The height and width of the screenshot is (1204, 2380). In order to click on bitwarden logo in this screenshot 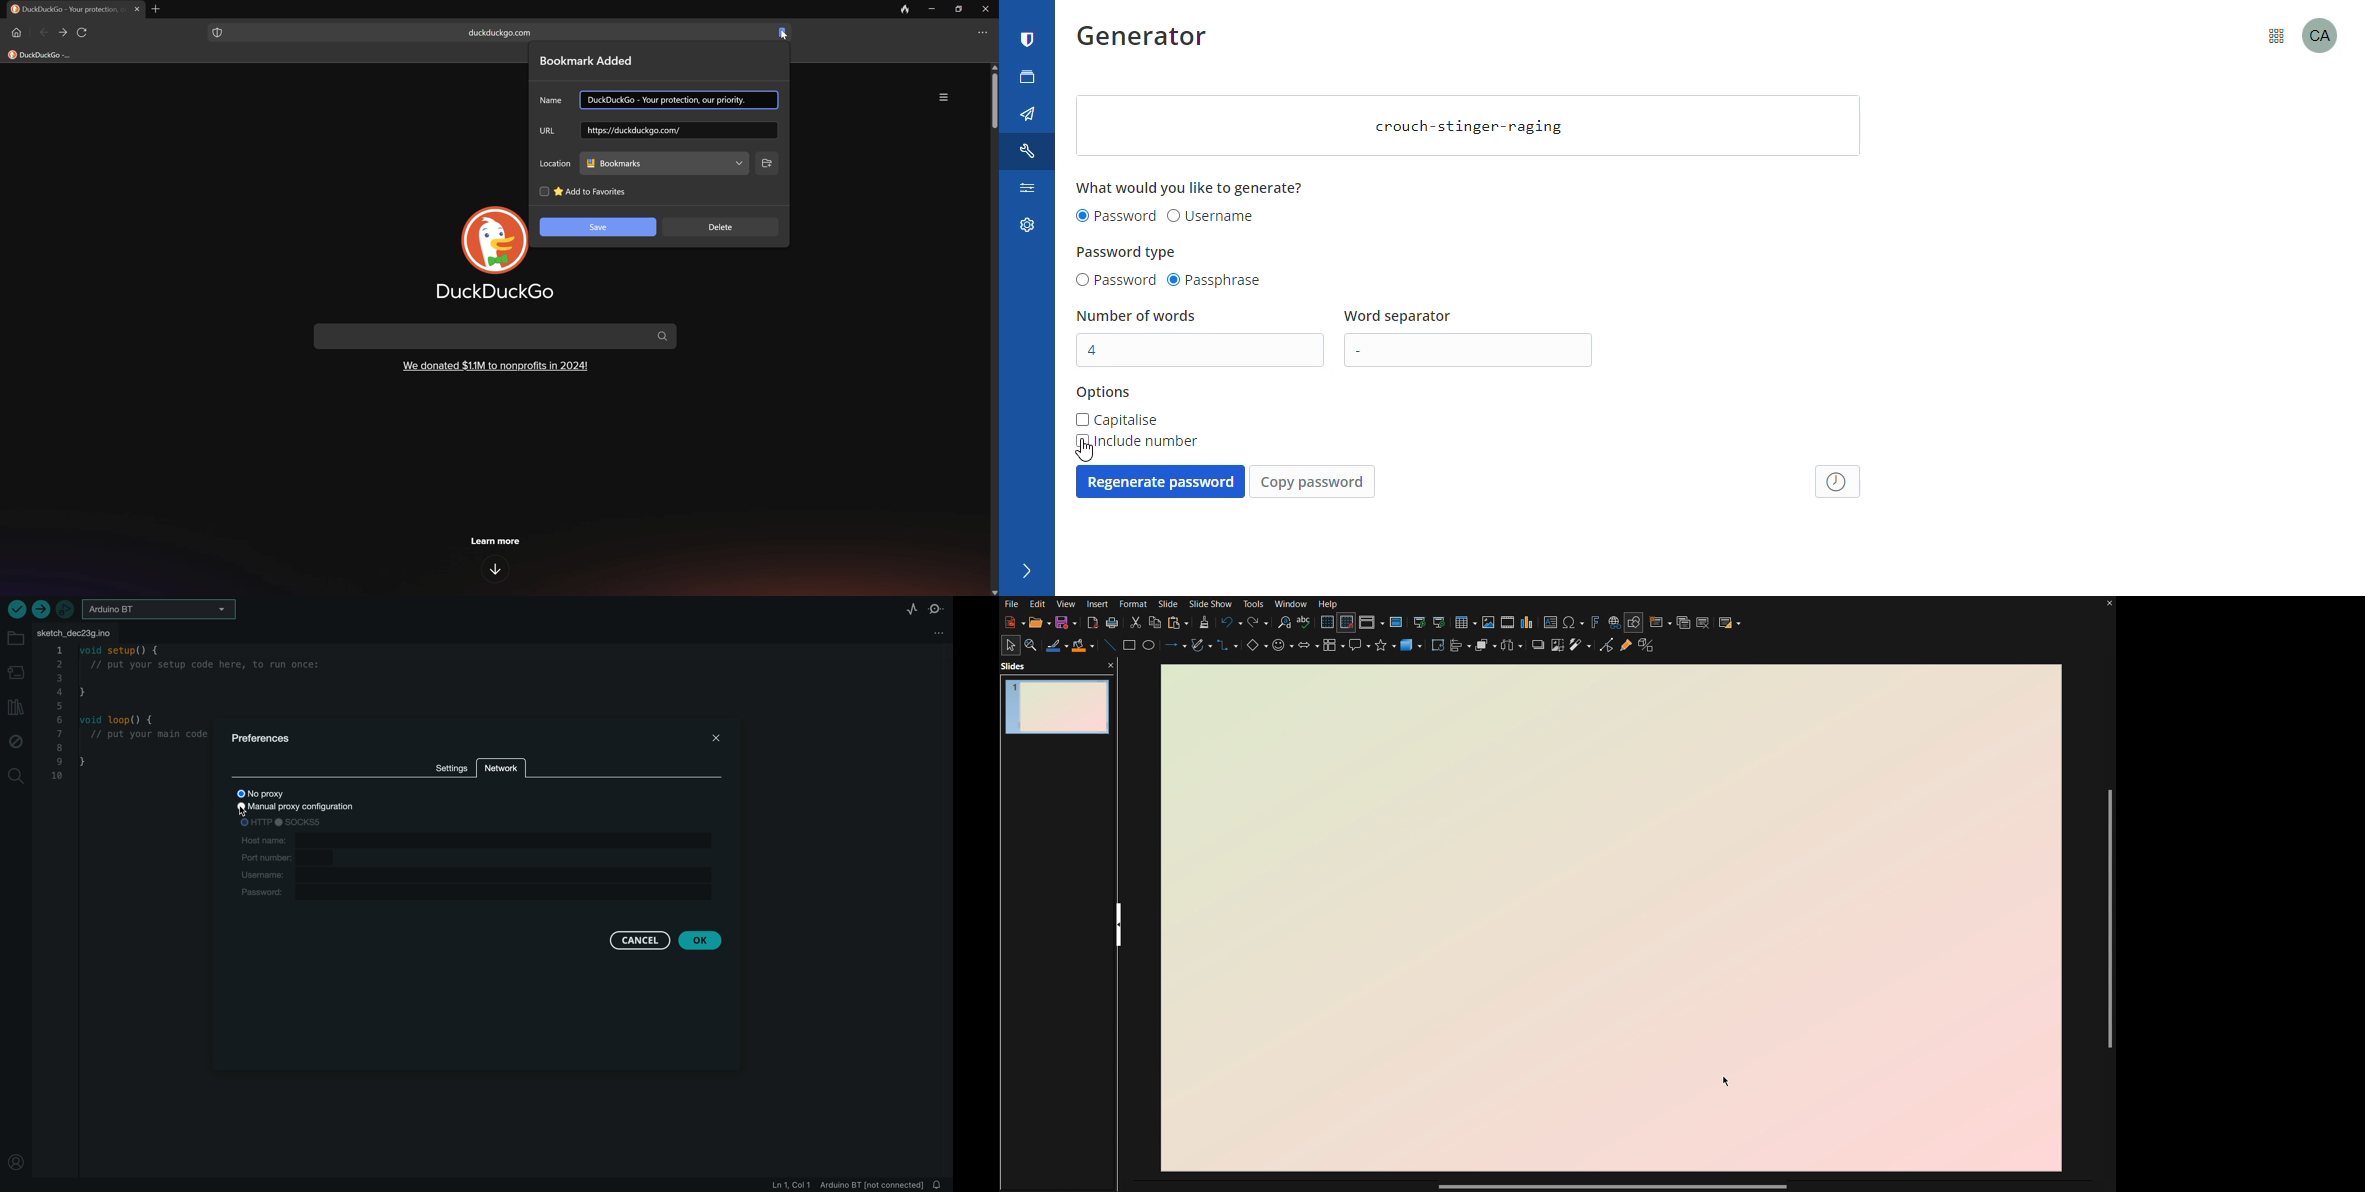, I will do `click(1028, 40)`.